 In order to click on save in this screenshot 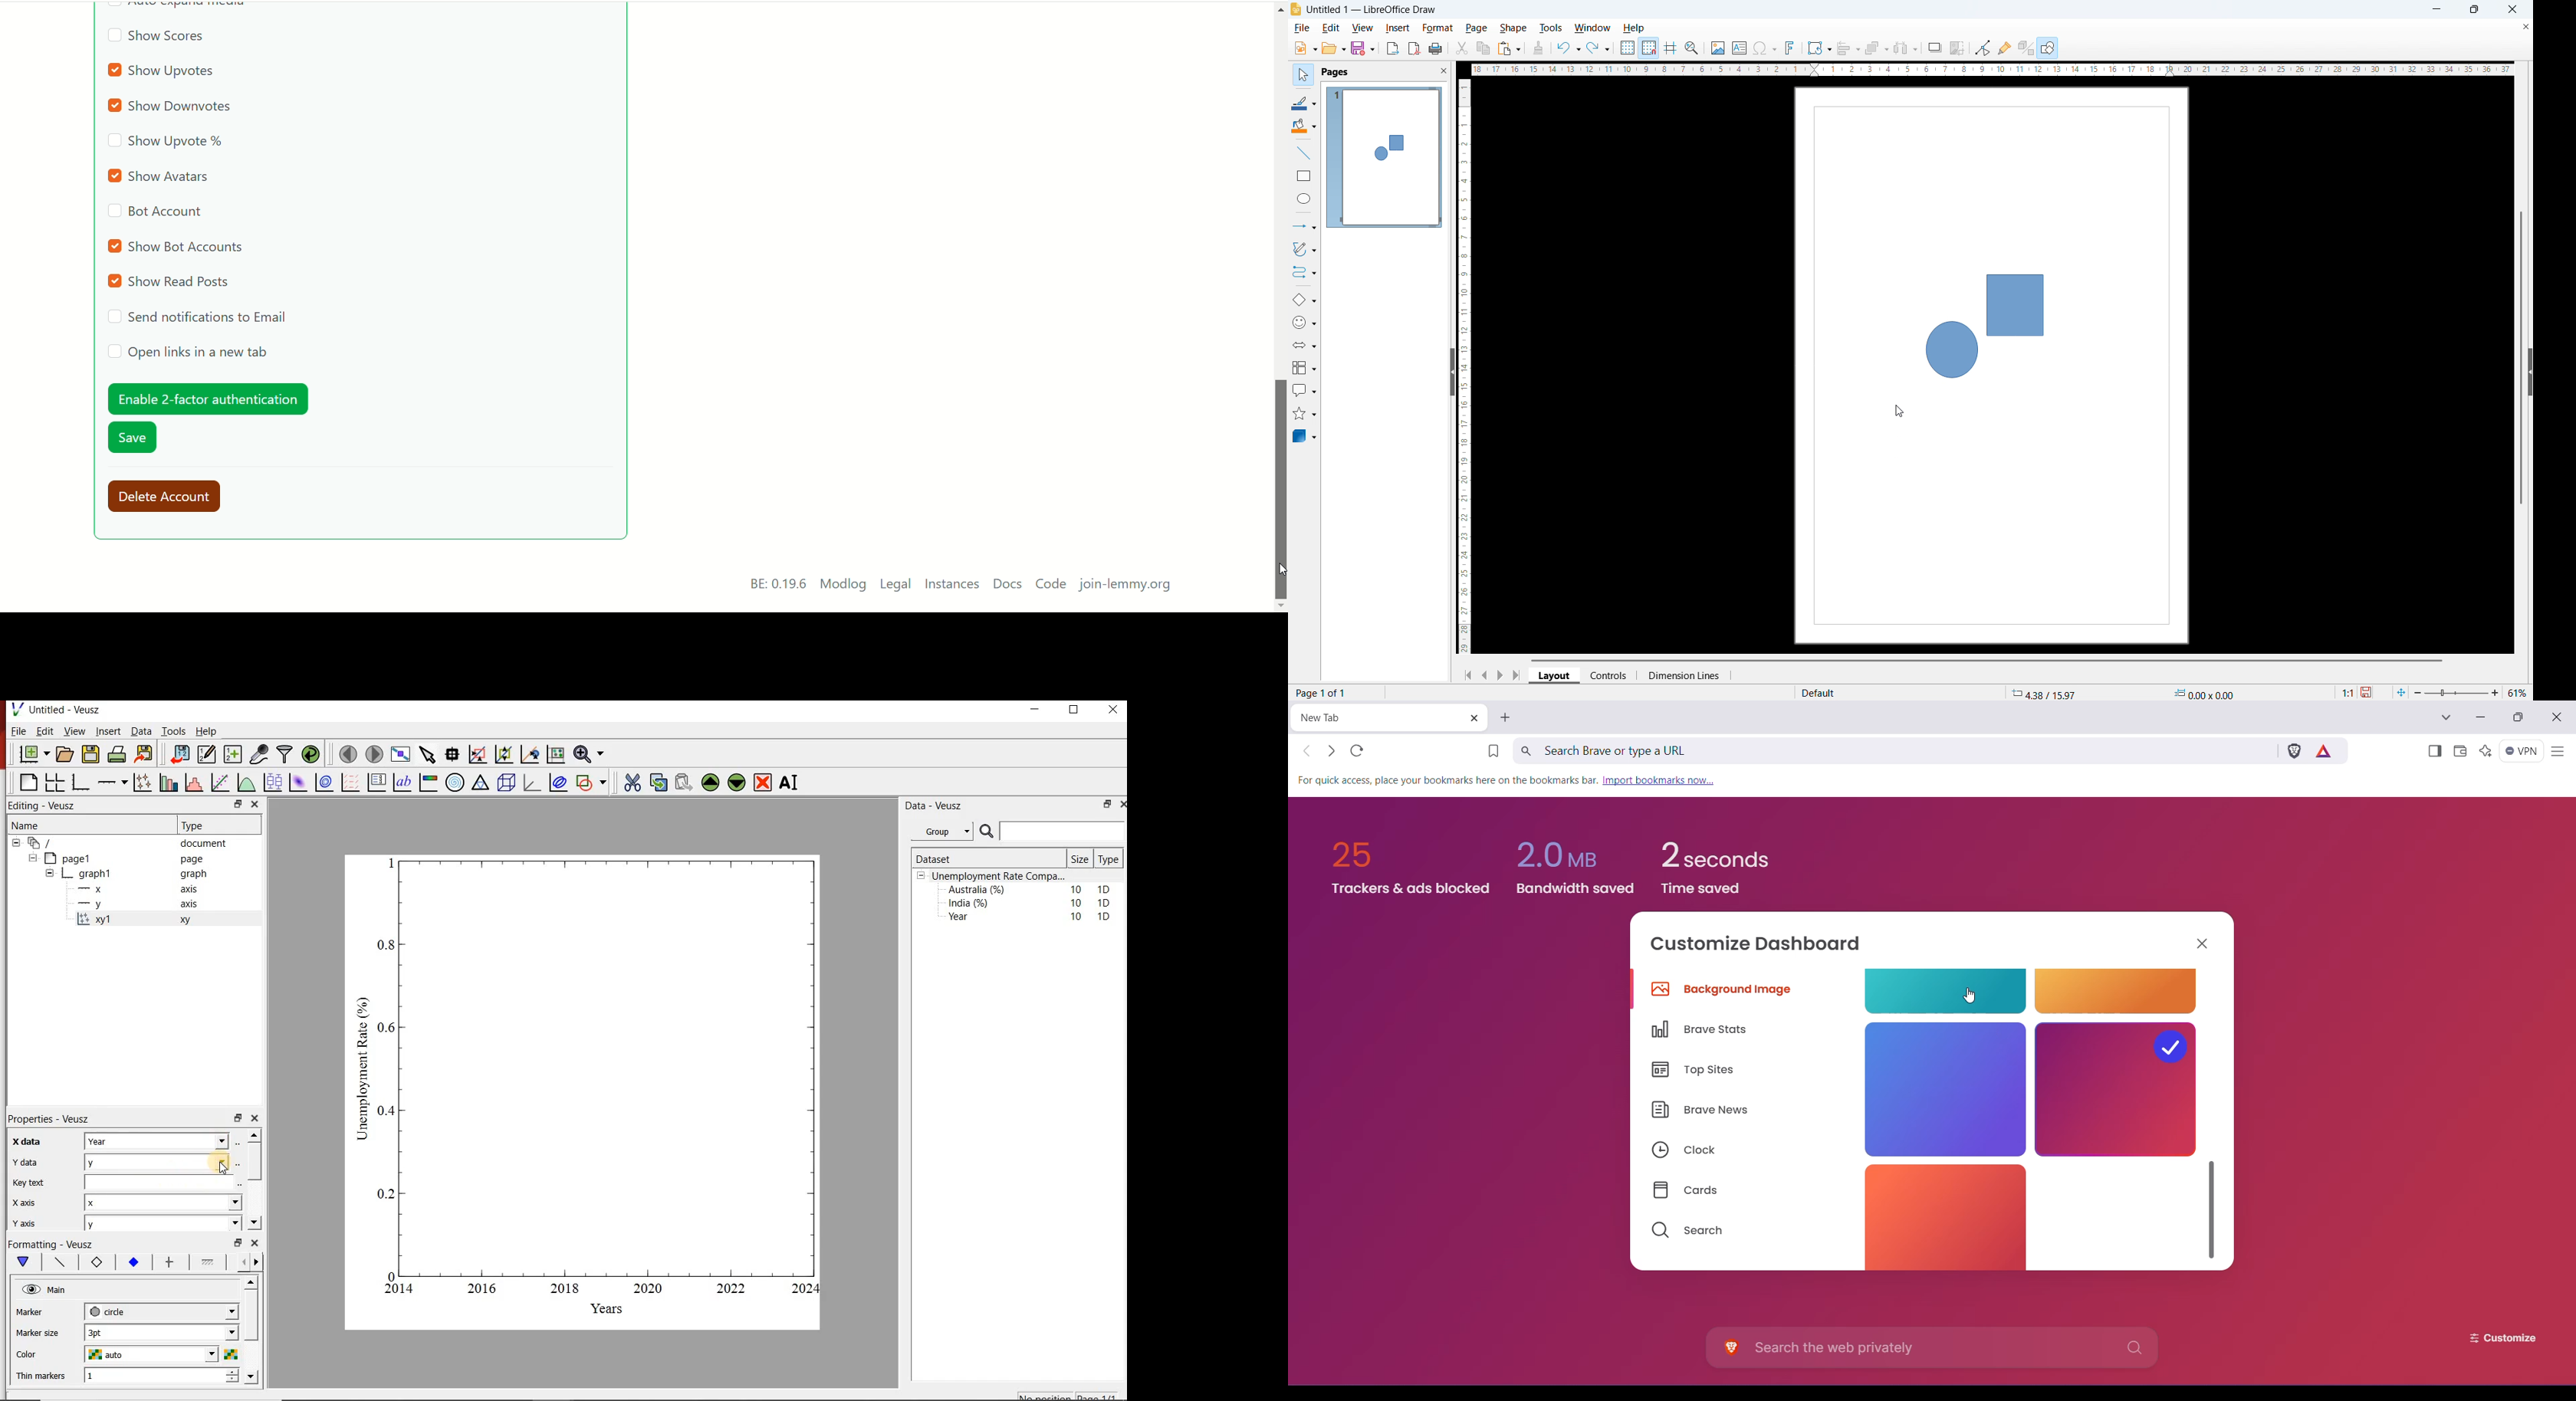, I will do `click(1363, 49)`.